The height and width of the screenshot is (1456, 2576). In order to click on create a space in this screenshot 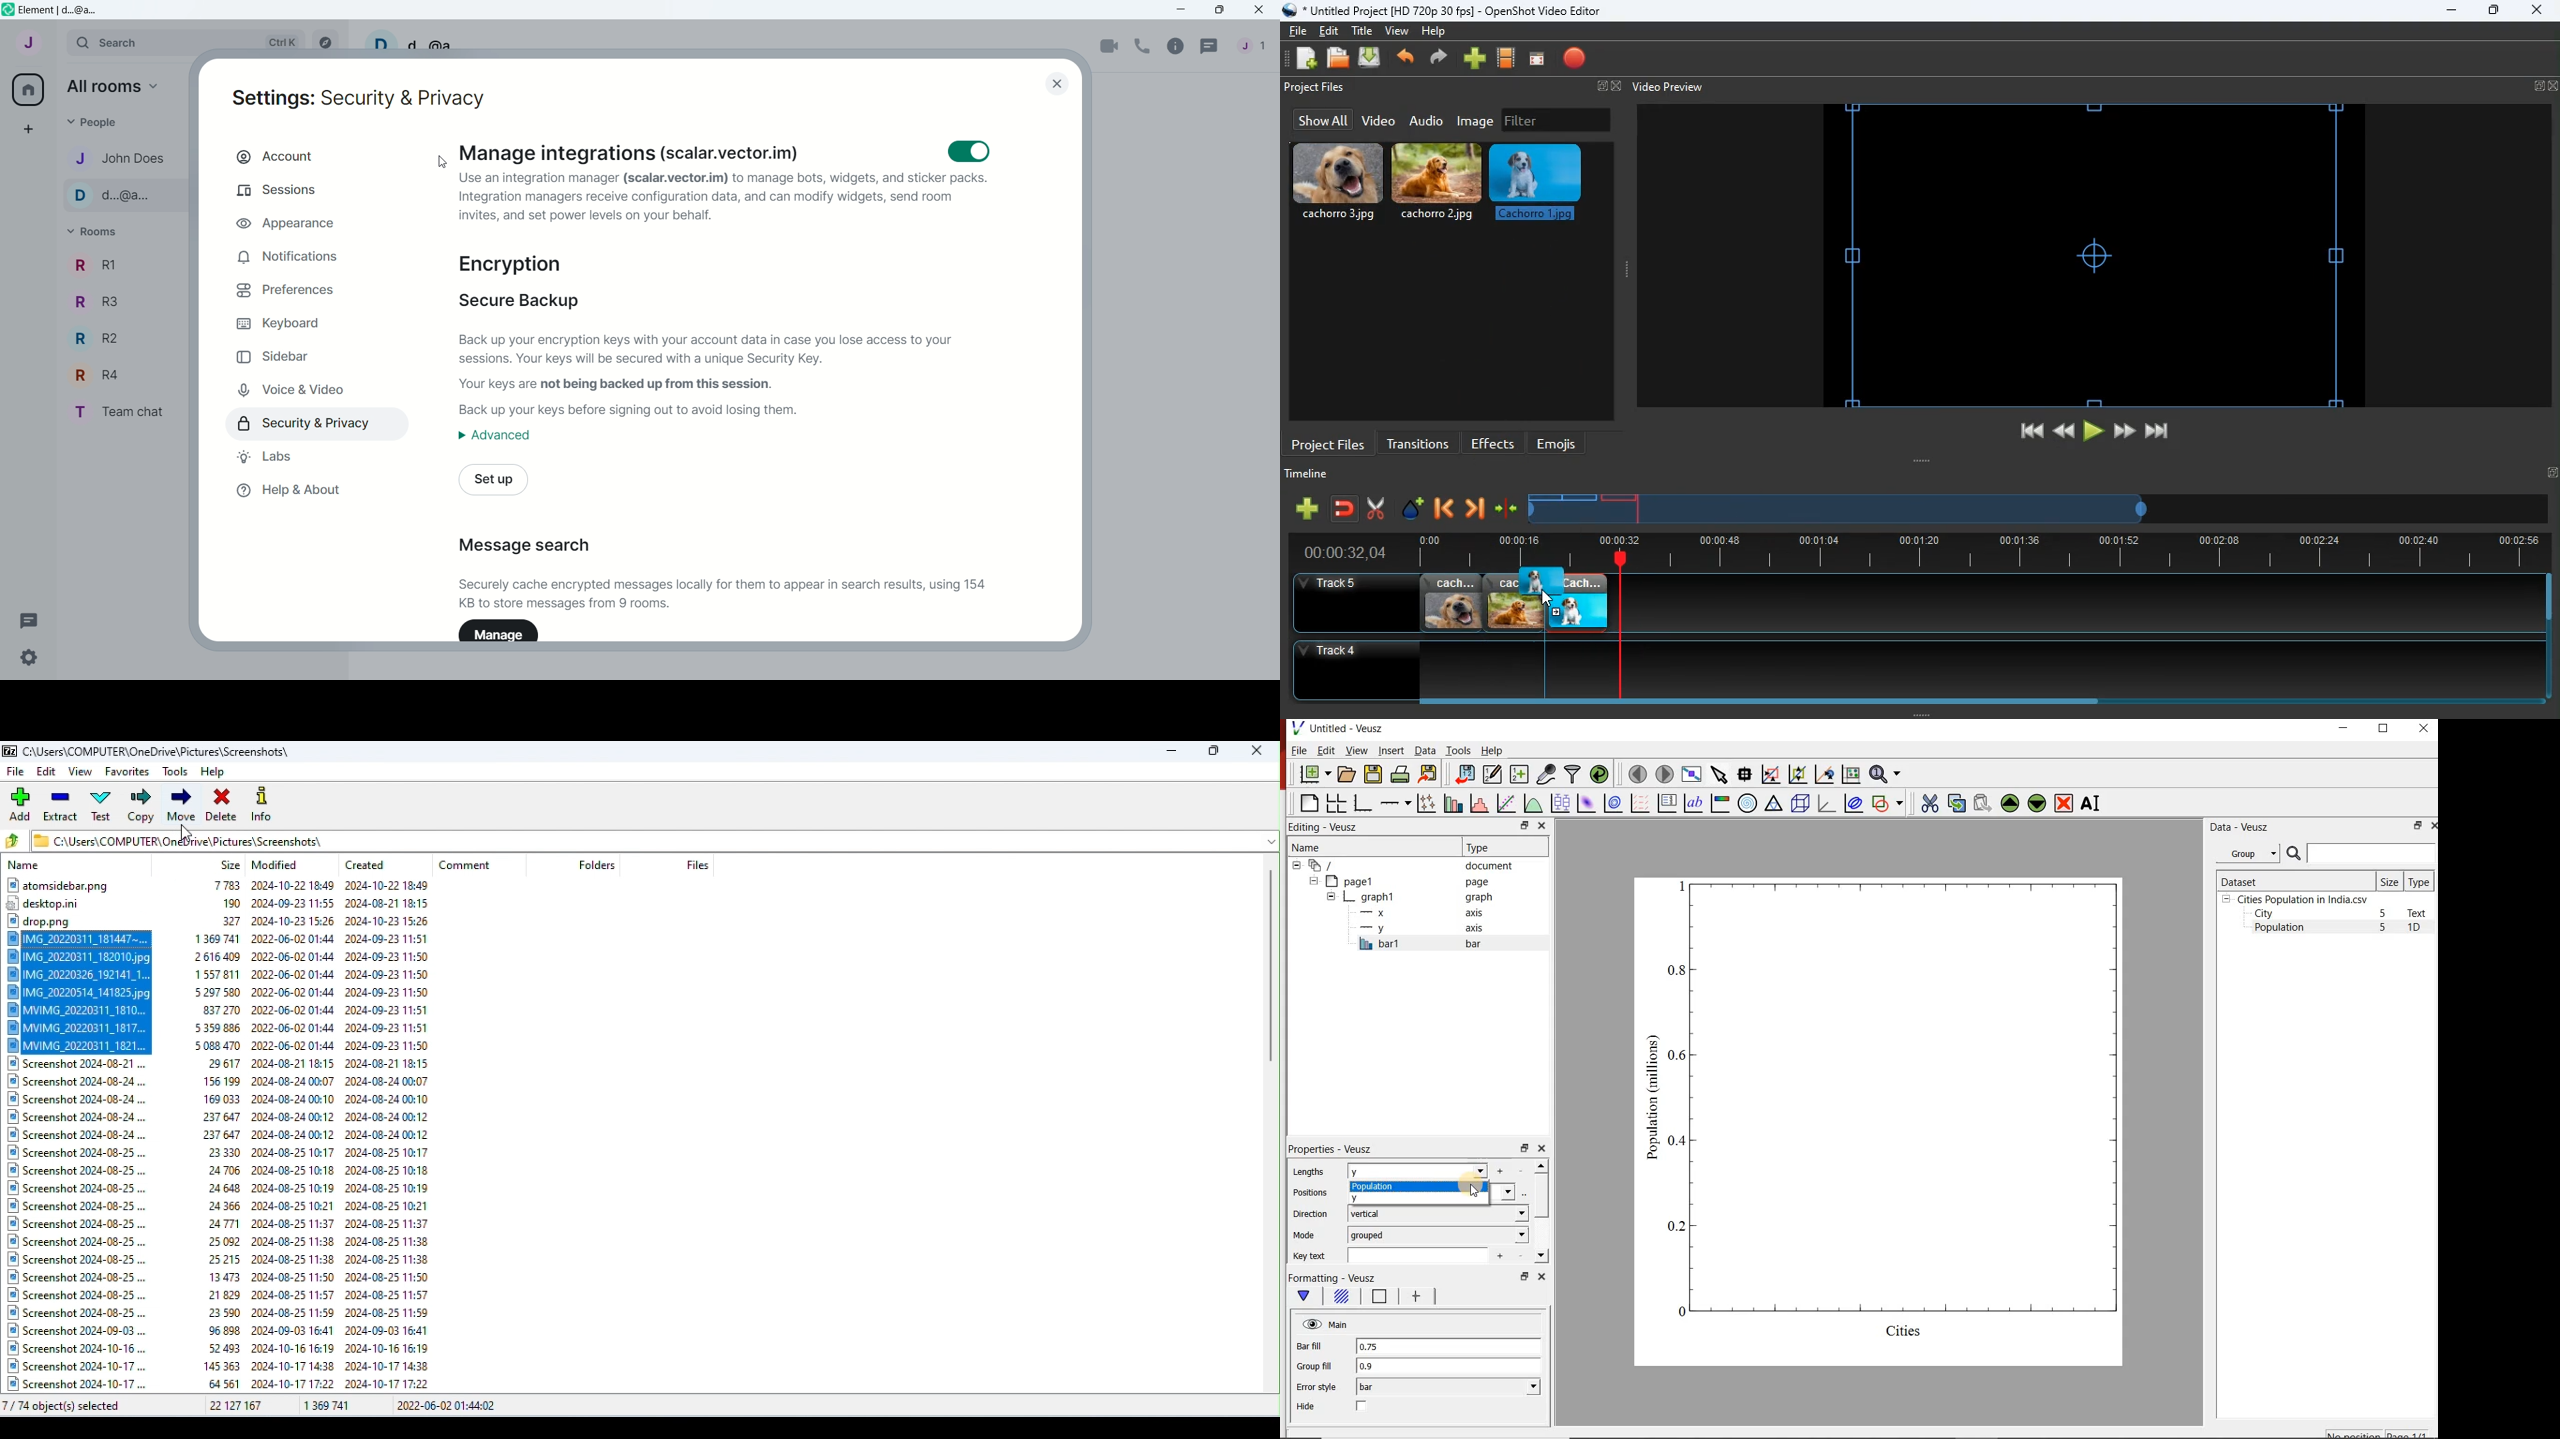, I will do `click(27, 130)`.